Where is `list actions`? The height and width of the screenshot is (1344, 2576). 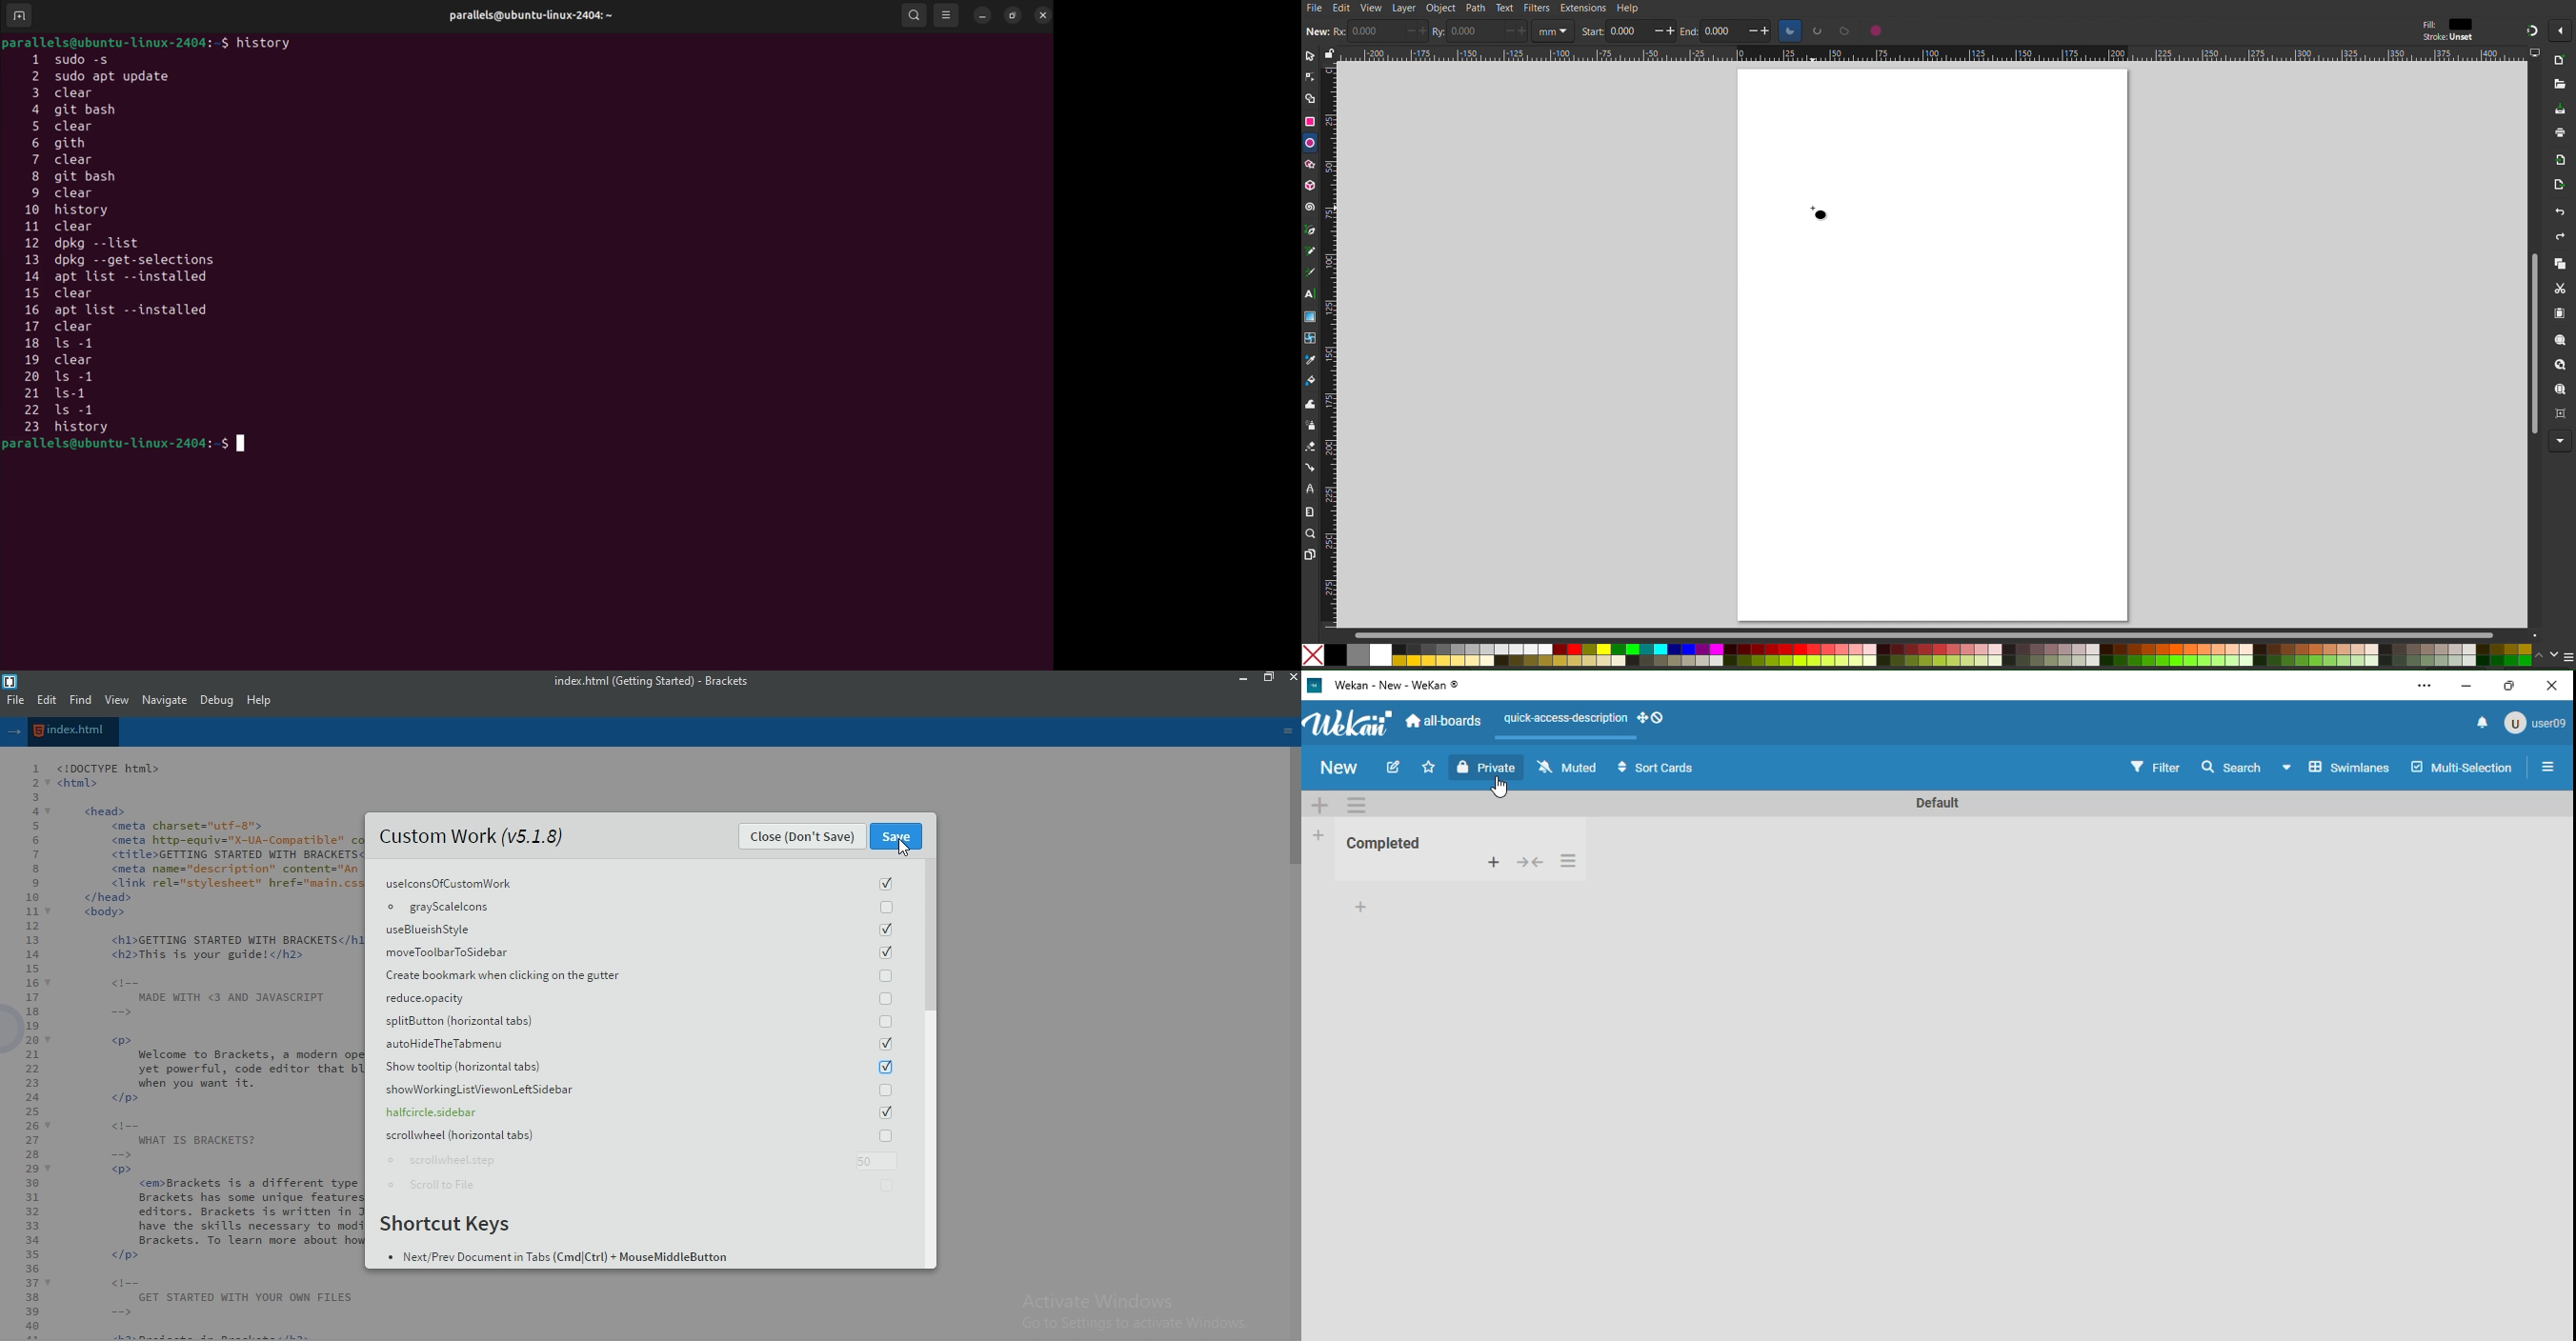 list actions is located at coordinates (1568, 860).